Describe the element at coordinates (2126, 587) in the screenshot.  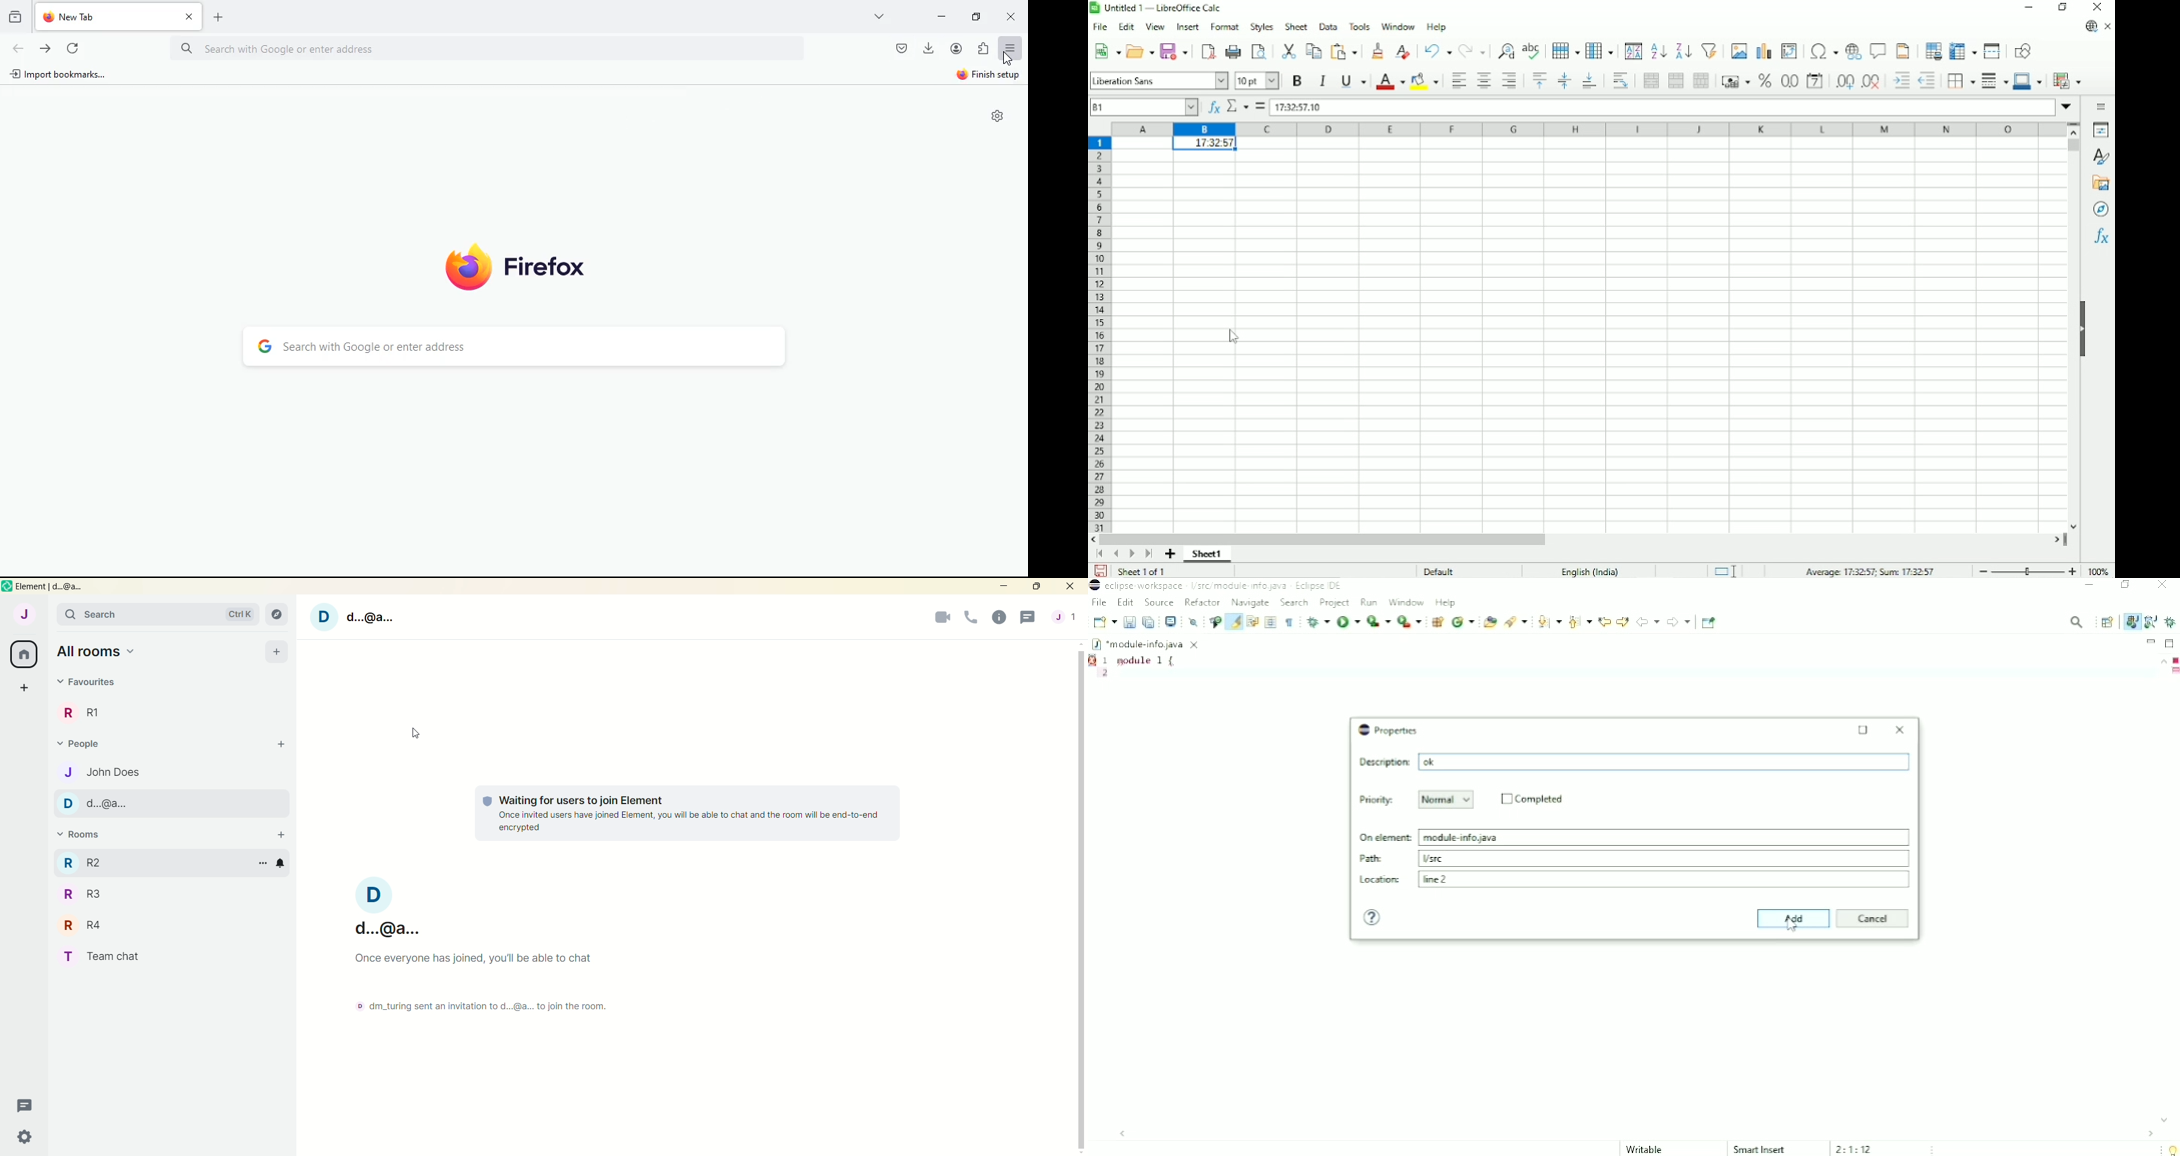
I see `Restore down` at that location.